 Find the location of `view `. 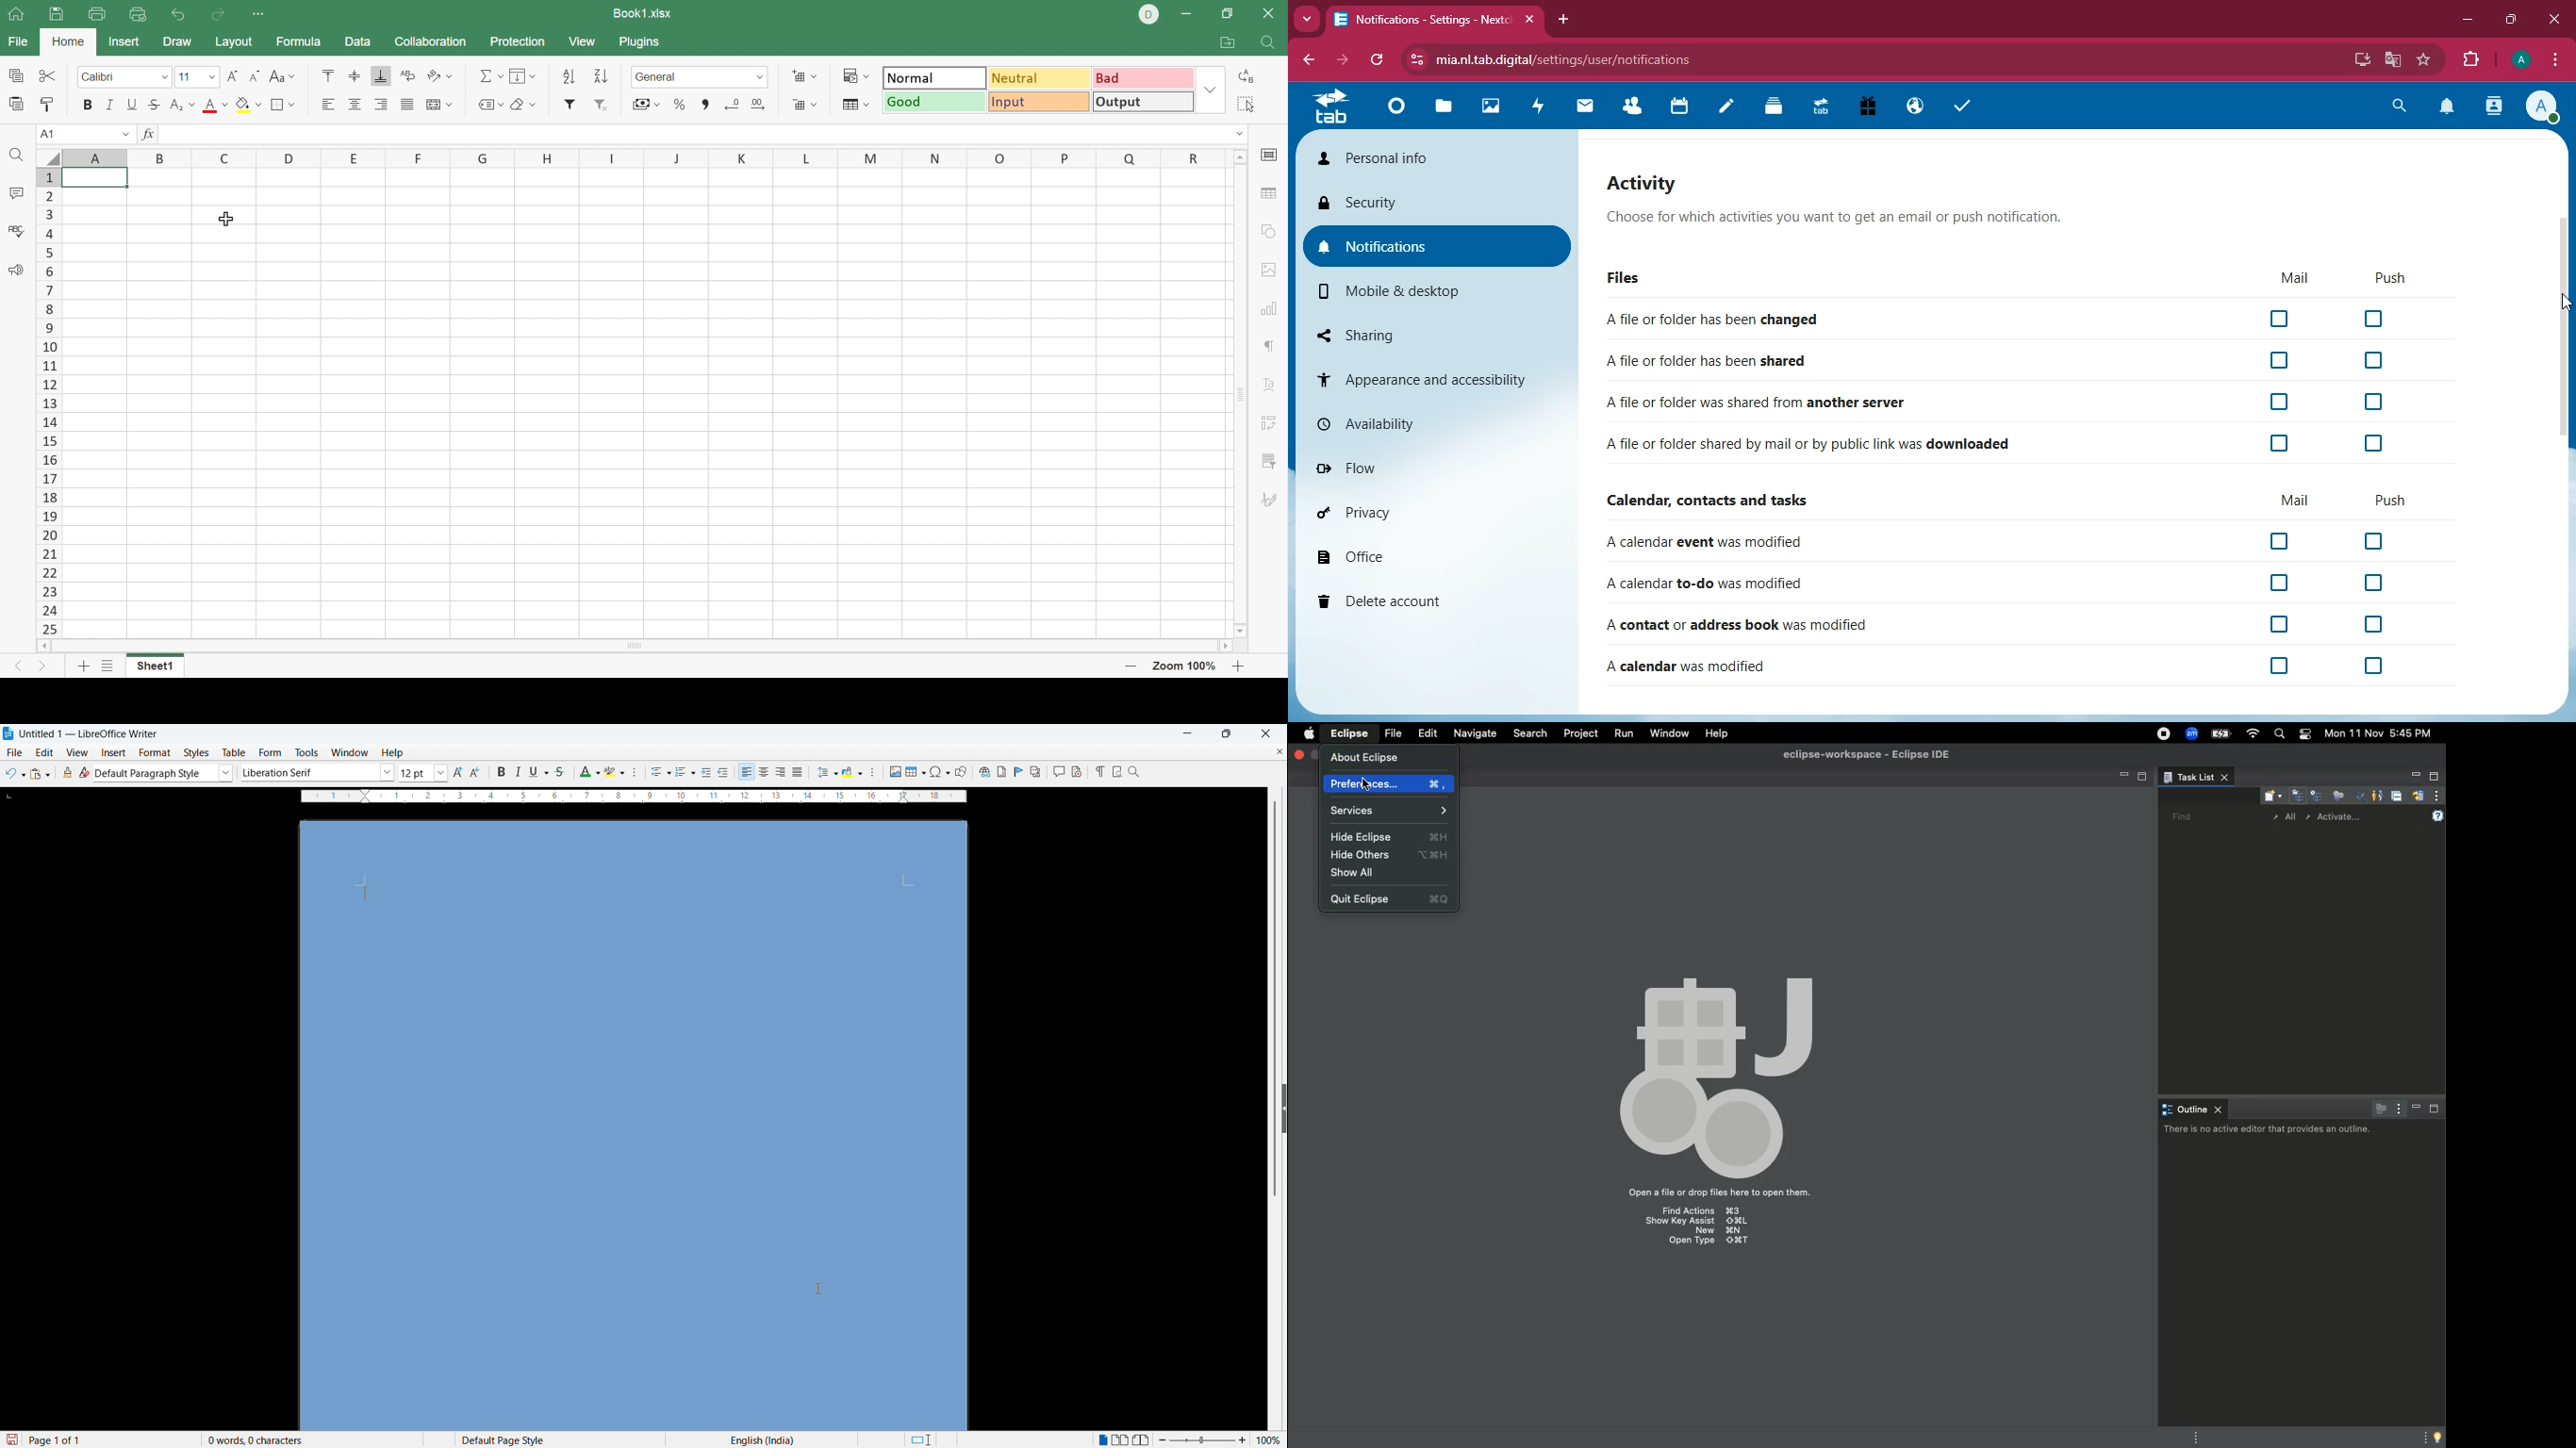

view  is located at coordinates (78, 753).